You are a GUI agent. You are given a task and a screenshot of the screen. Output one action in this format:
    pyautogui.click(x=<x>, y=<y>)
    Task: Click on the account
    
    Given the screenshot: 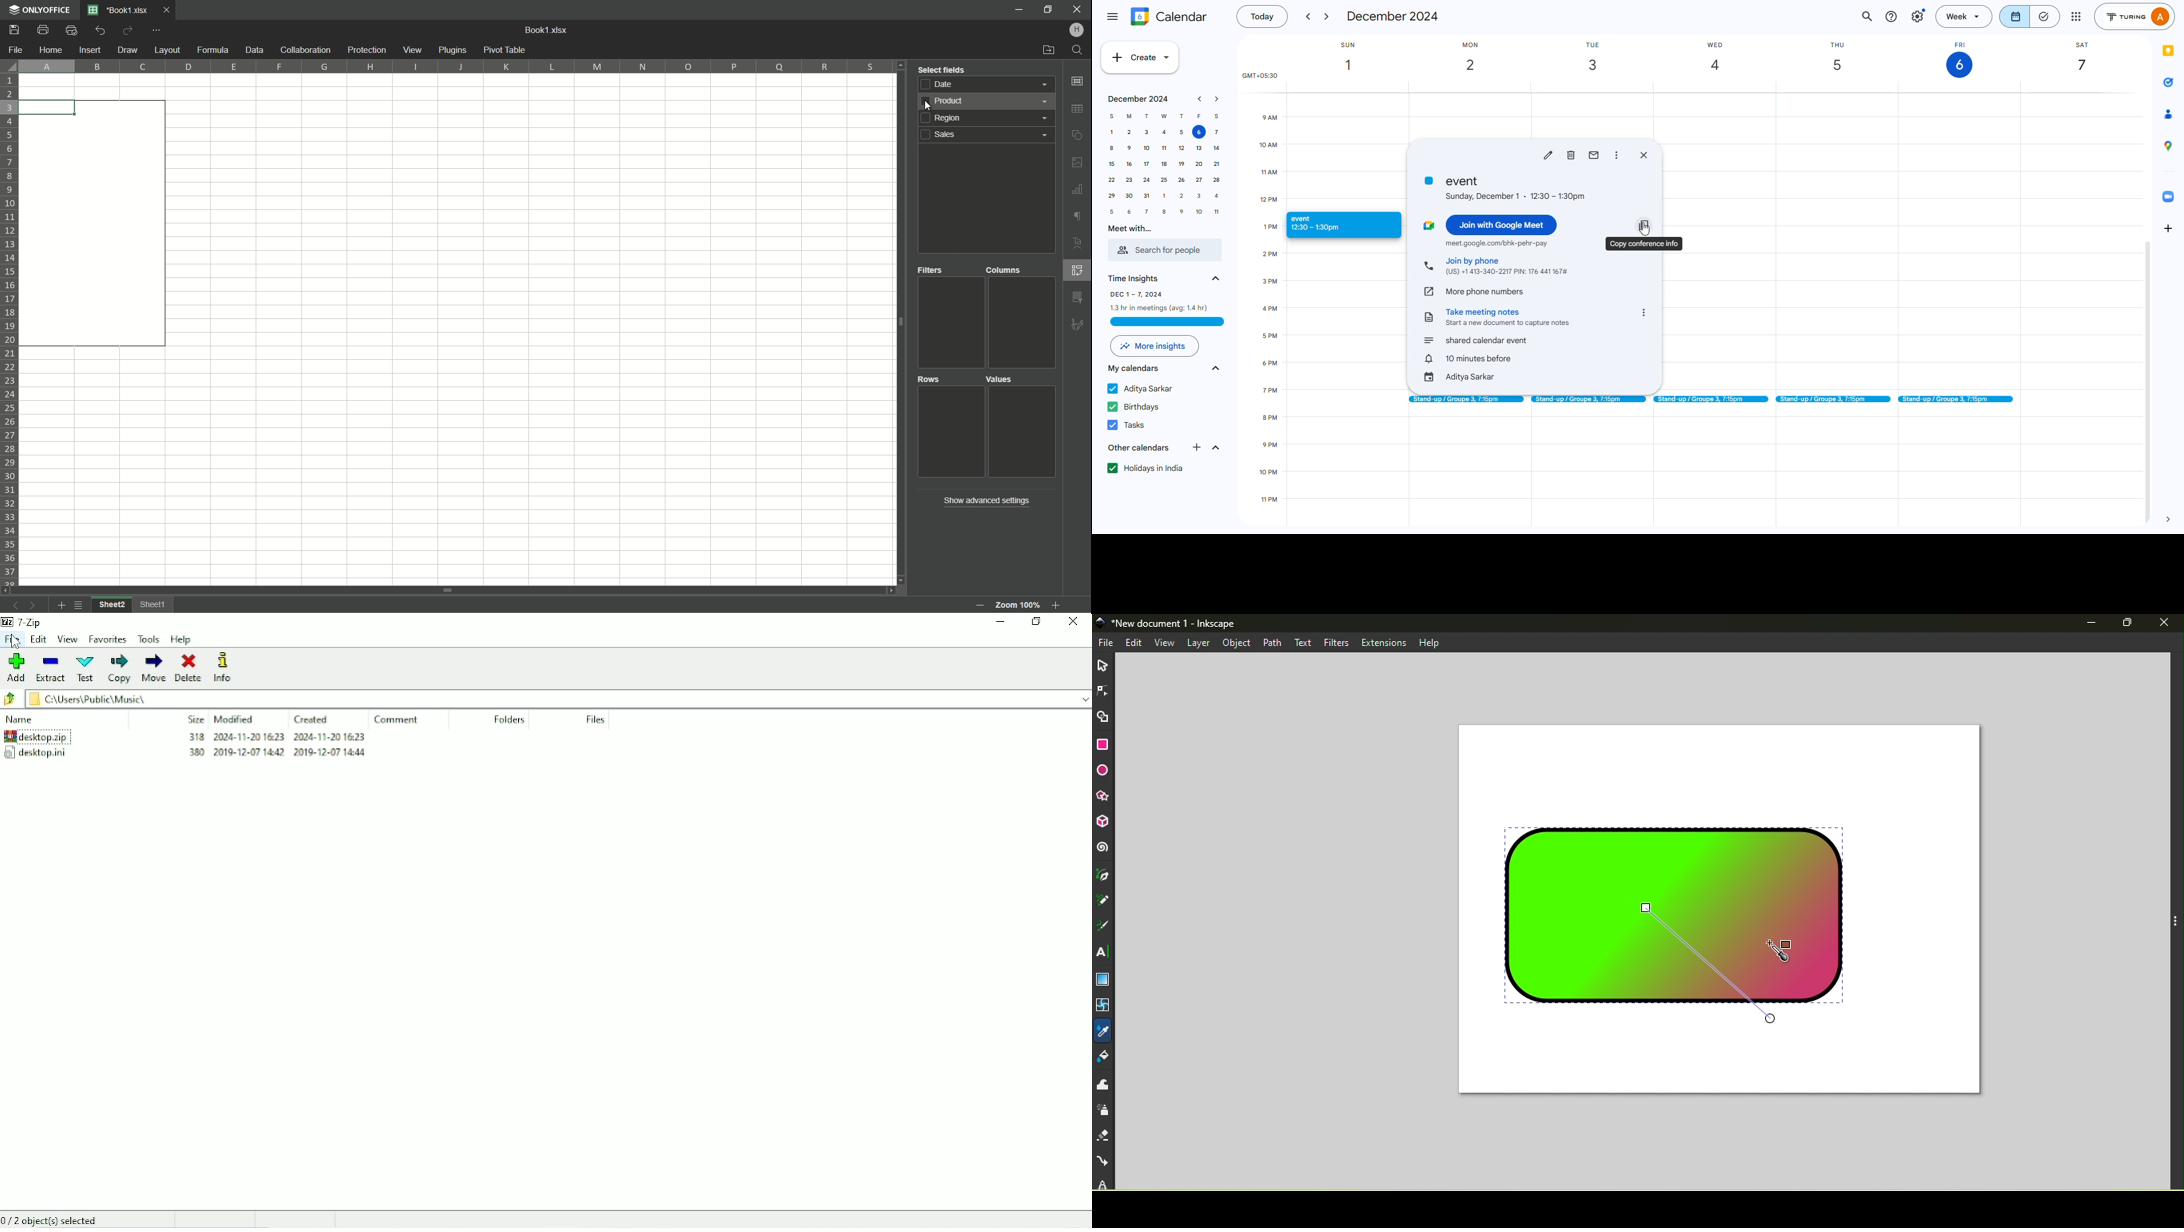 What is the action you would take?
    pyautogui.click(x=2136, y=16)
    